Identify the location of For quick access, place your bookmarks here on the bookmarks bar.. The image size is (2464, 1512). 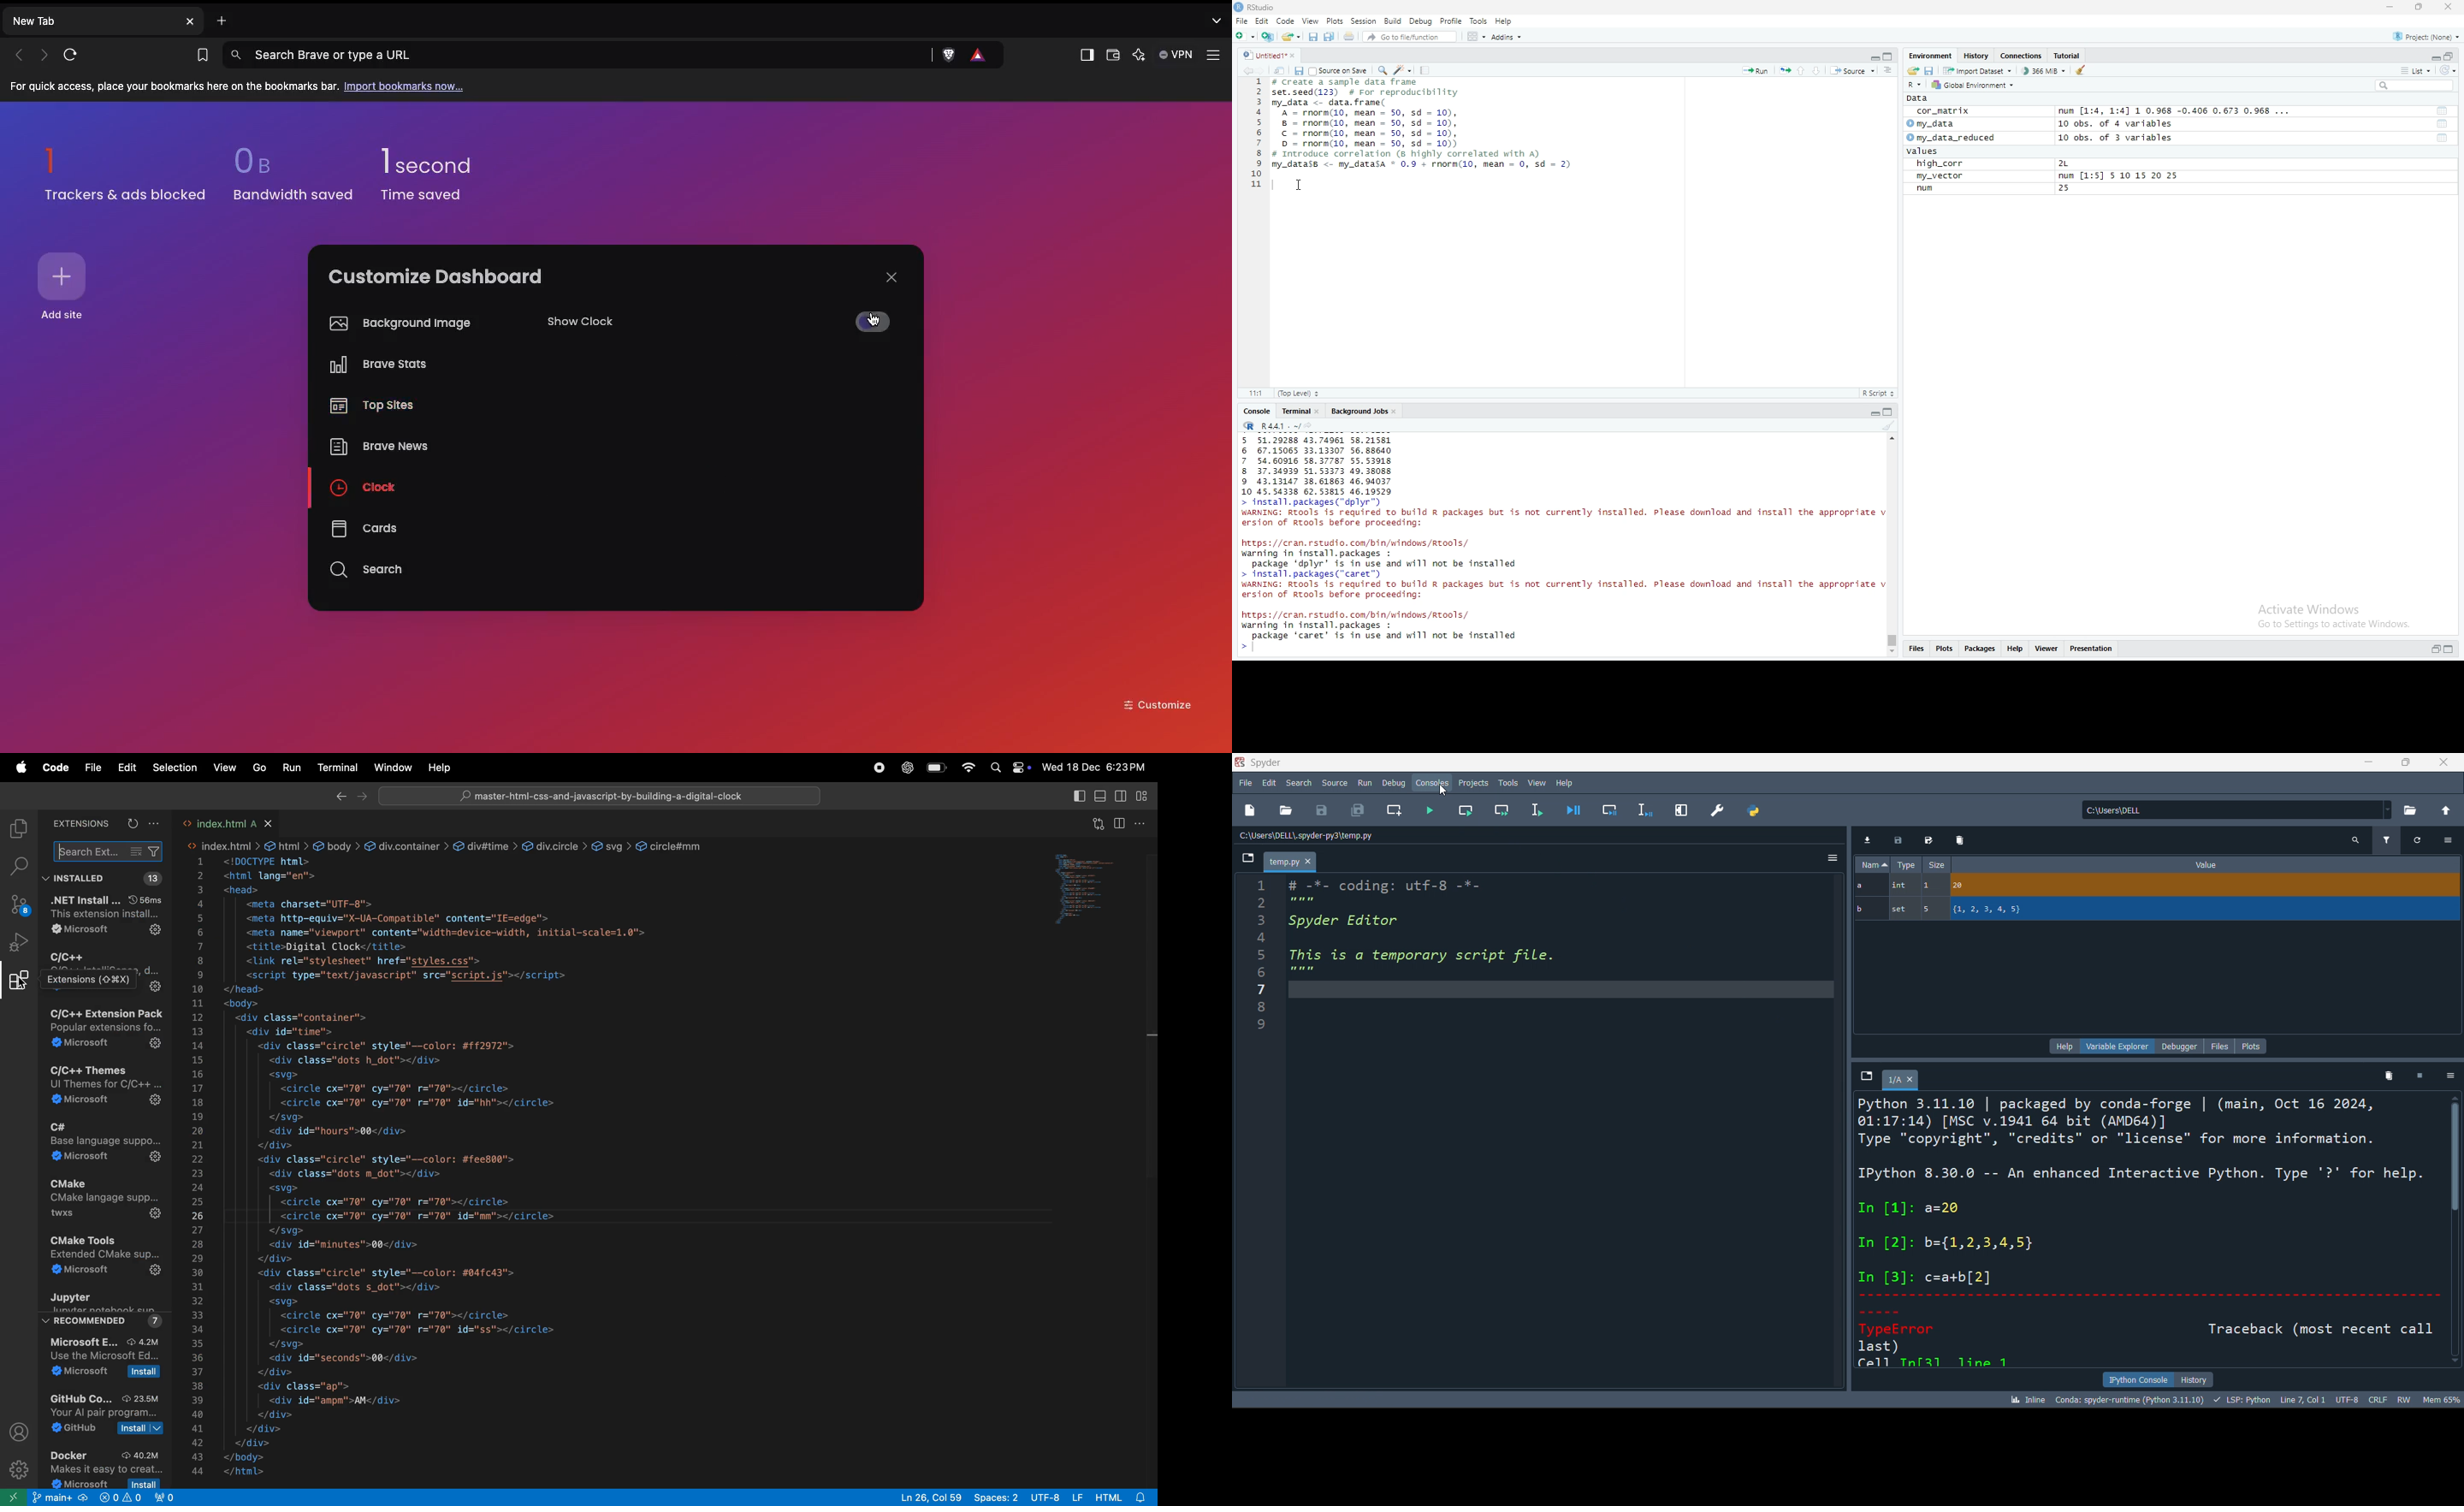
(175, 87).